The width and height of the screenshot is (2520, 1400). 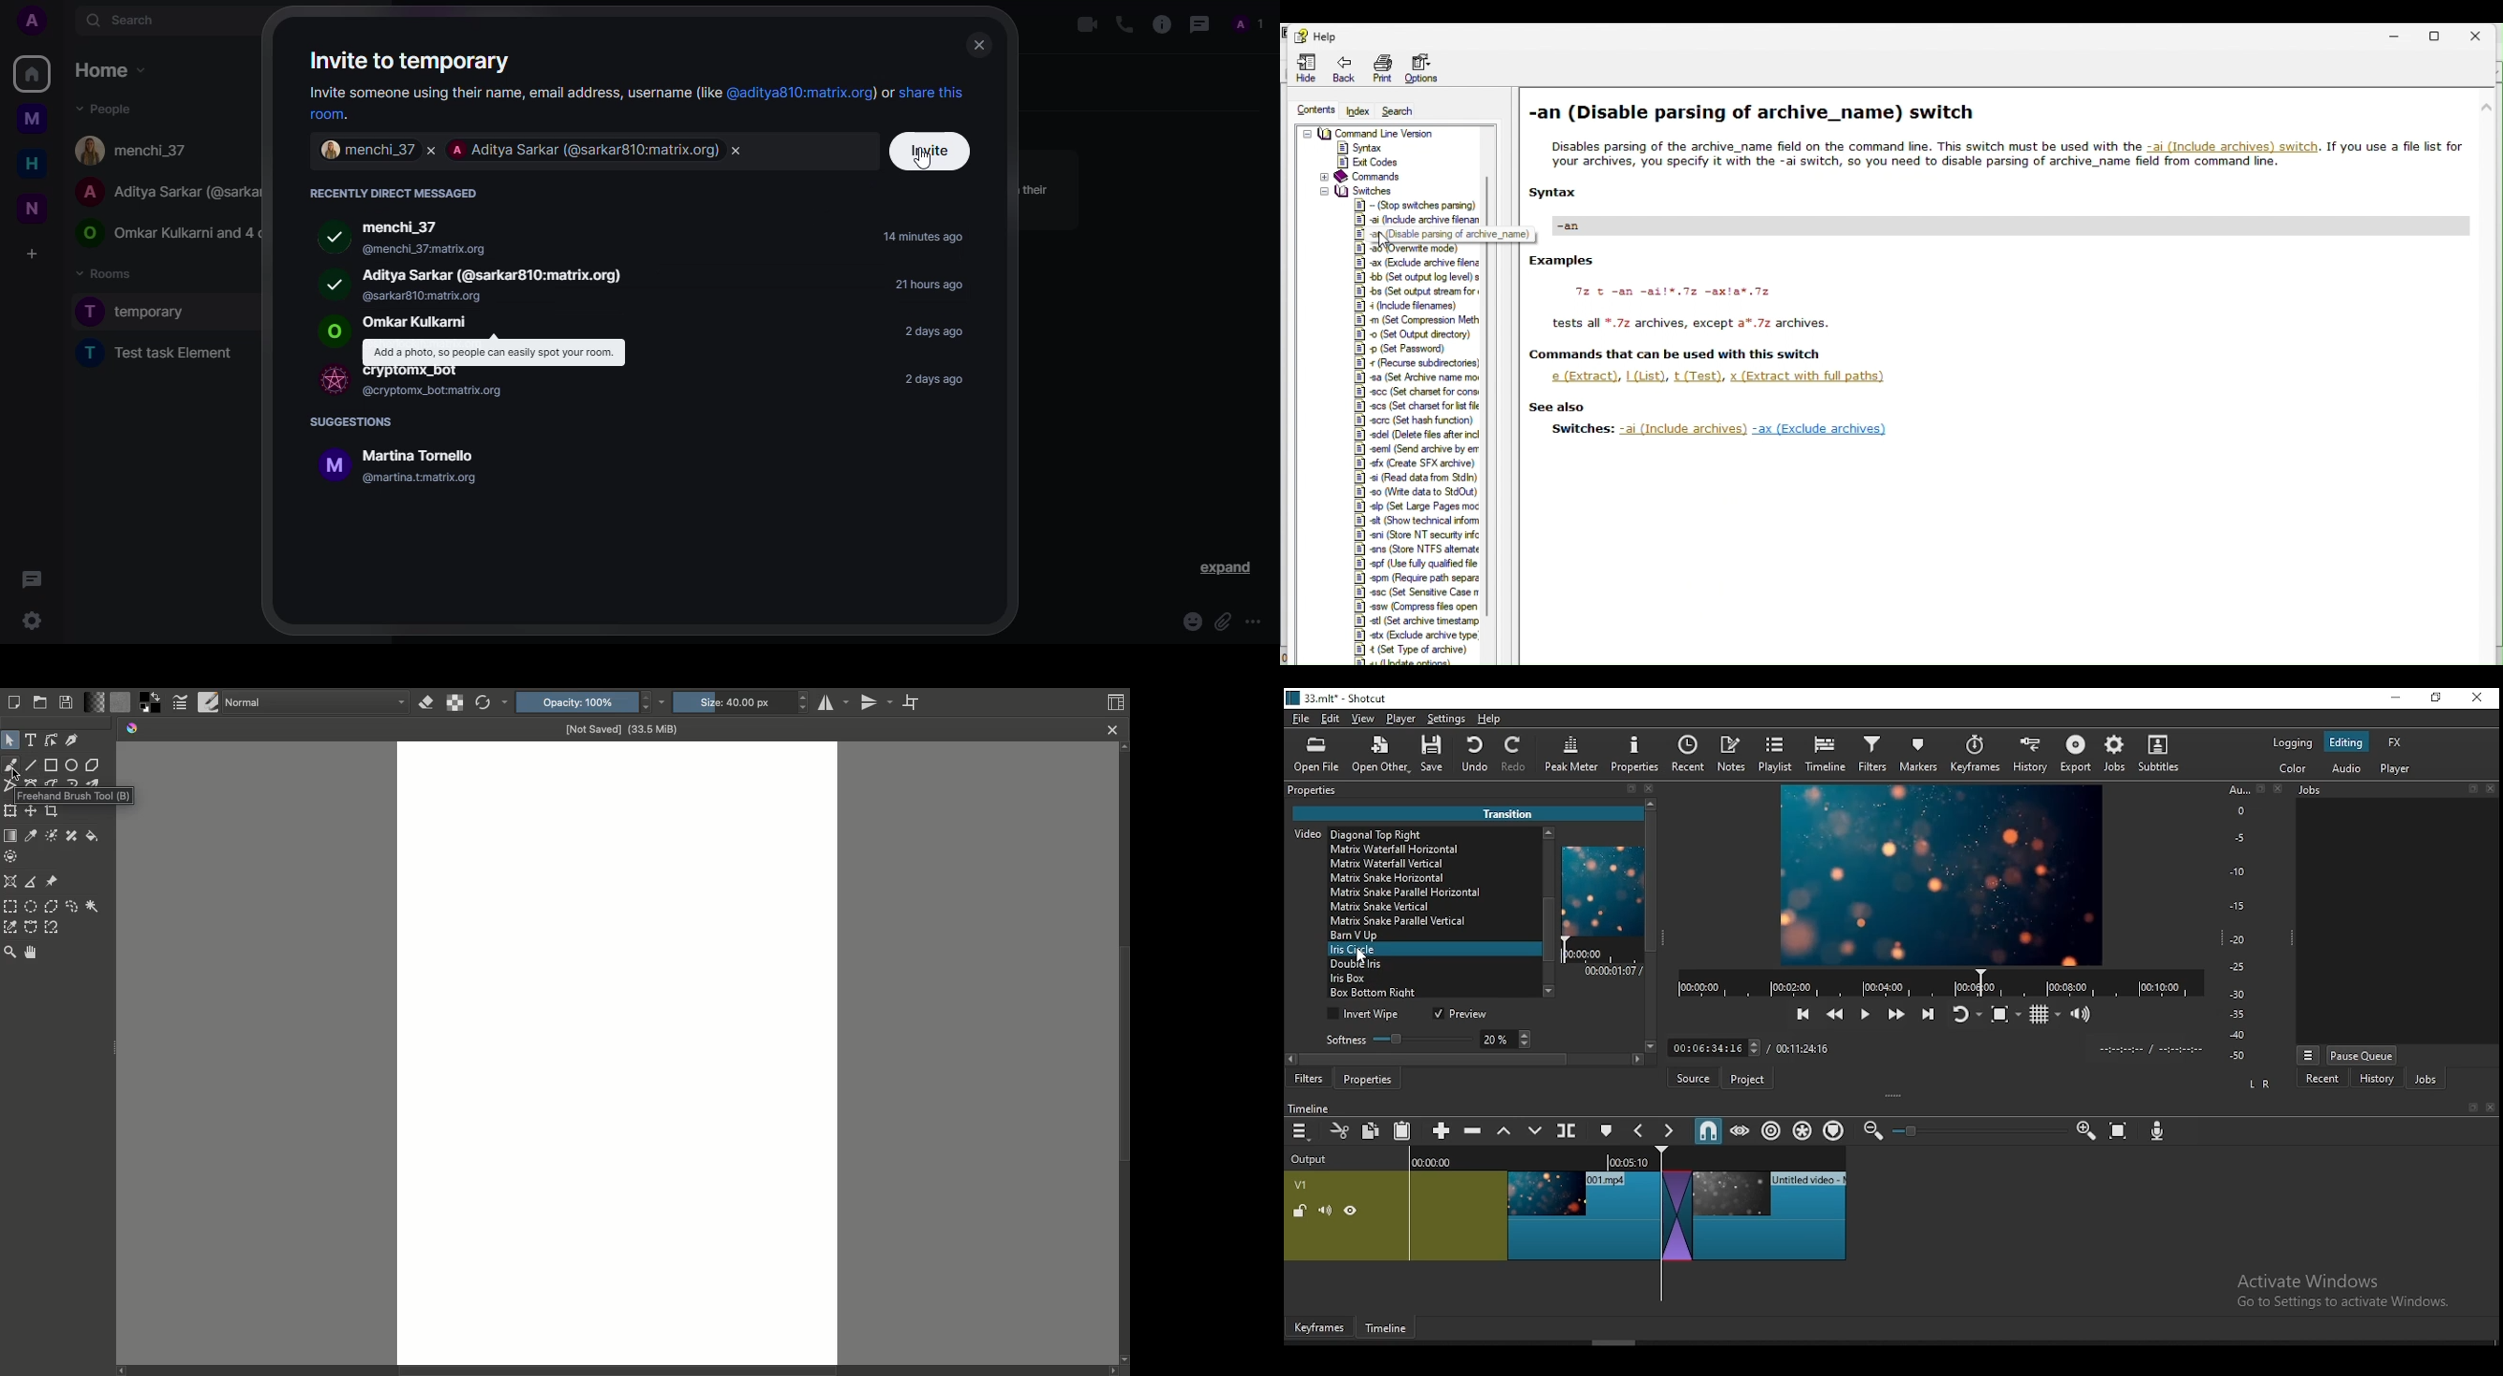 What do you see at coordinates (1198, 24) in the screenshot?
I see `threads` at bounding box center [1198, 24].